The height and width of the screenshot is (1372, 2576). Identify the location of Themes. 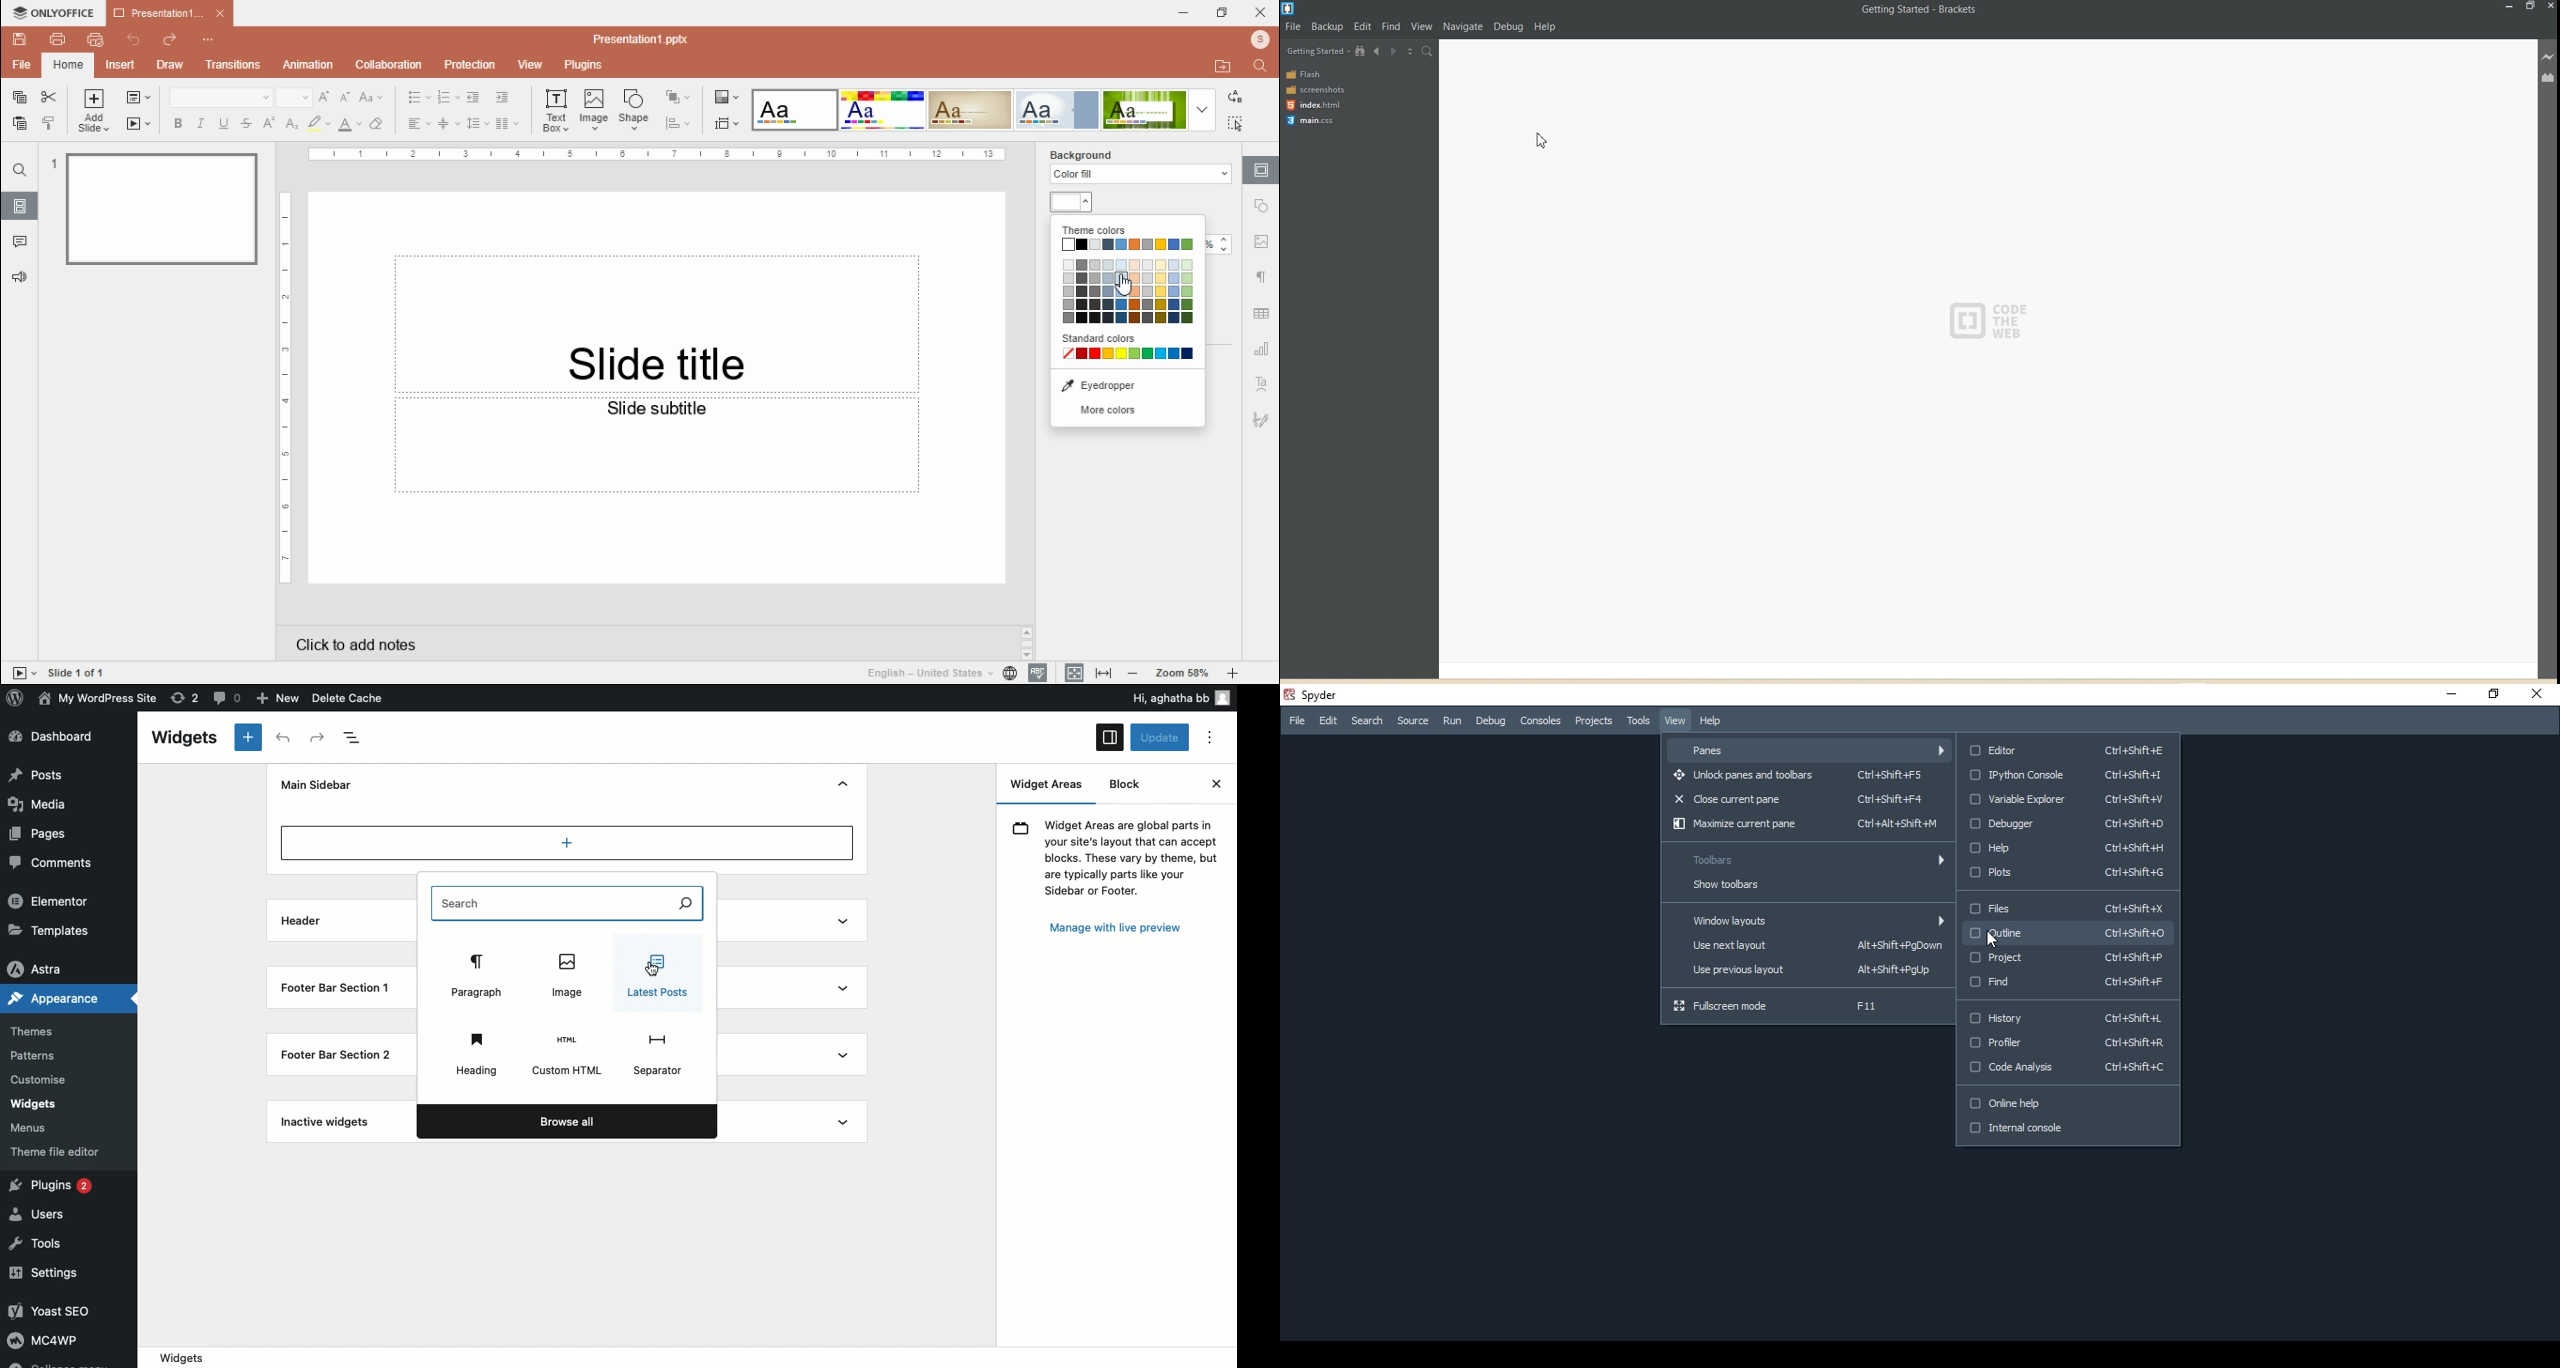
(46, 1031).